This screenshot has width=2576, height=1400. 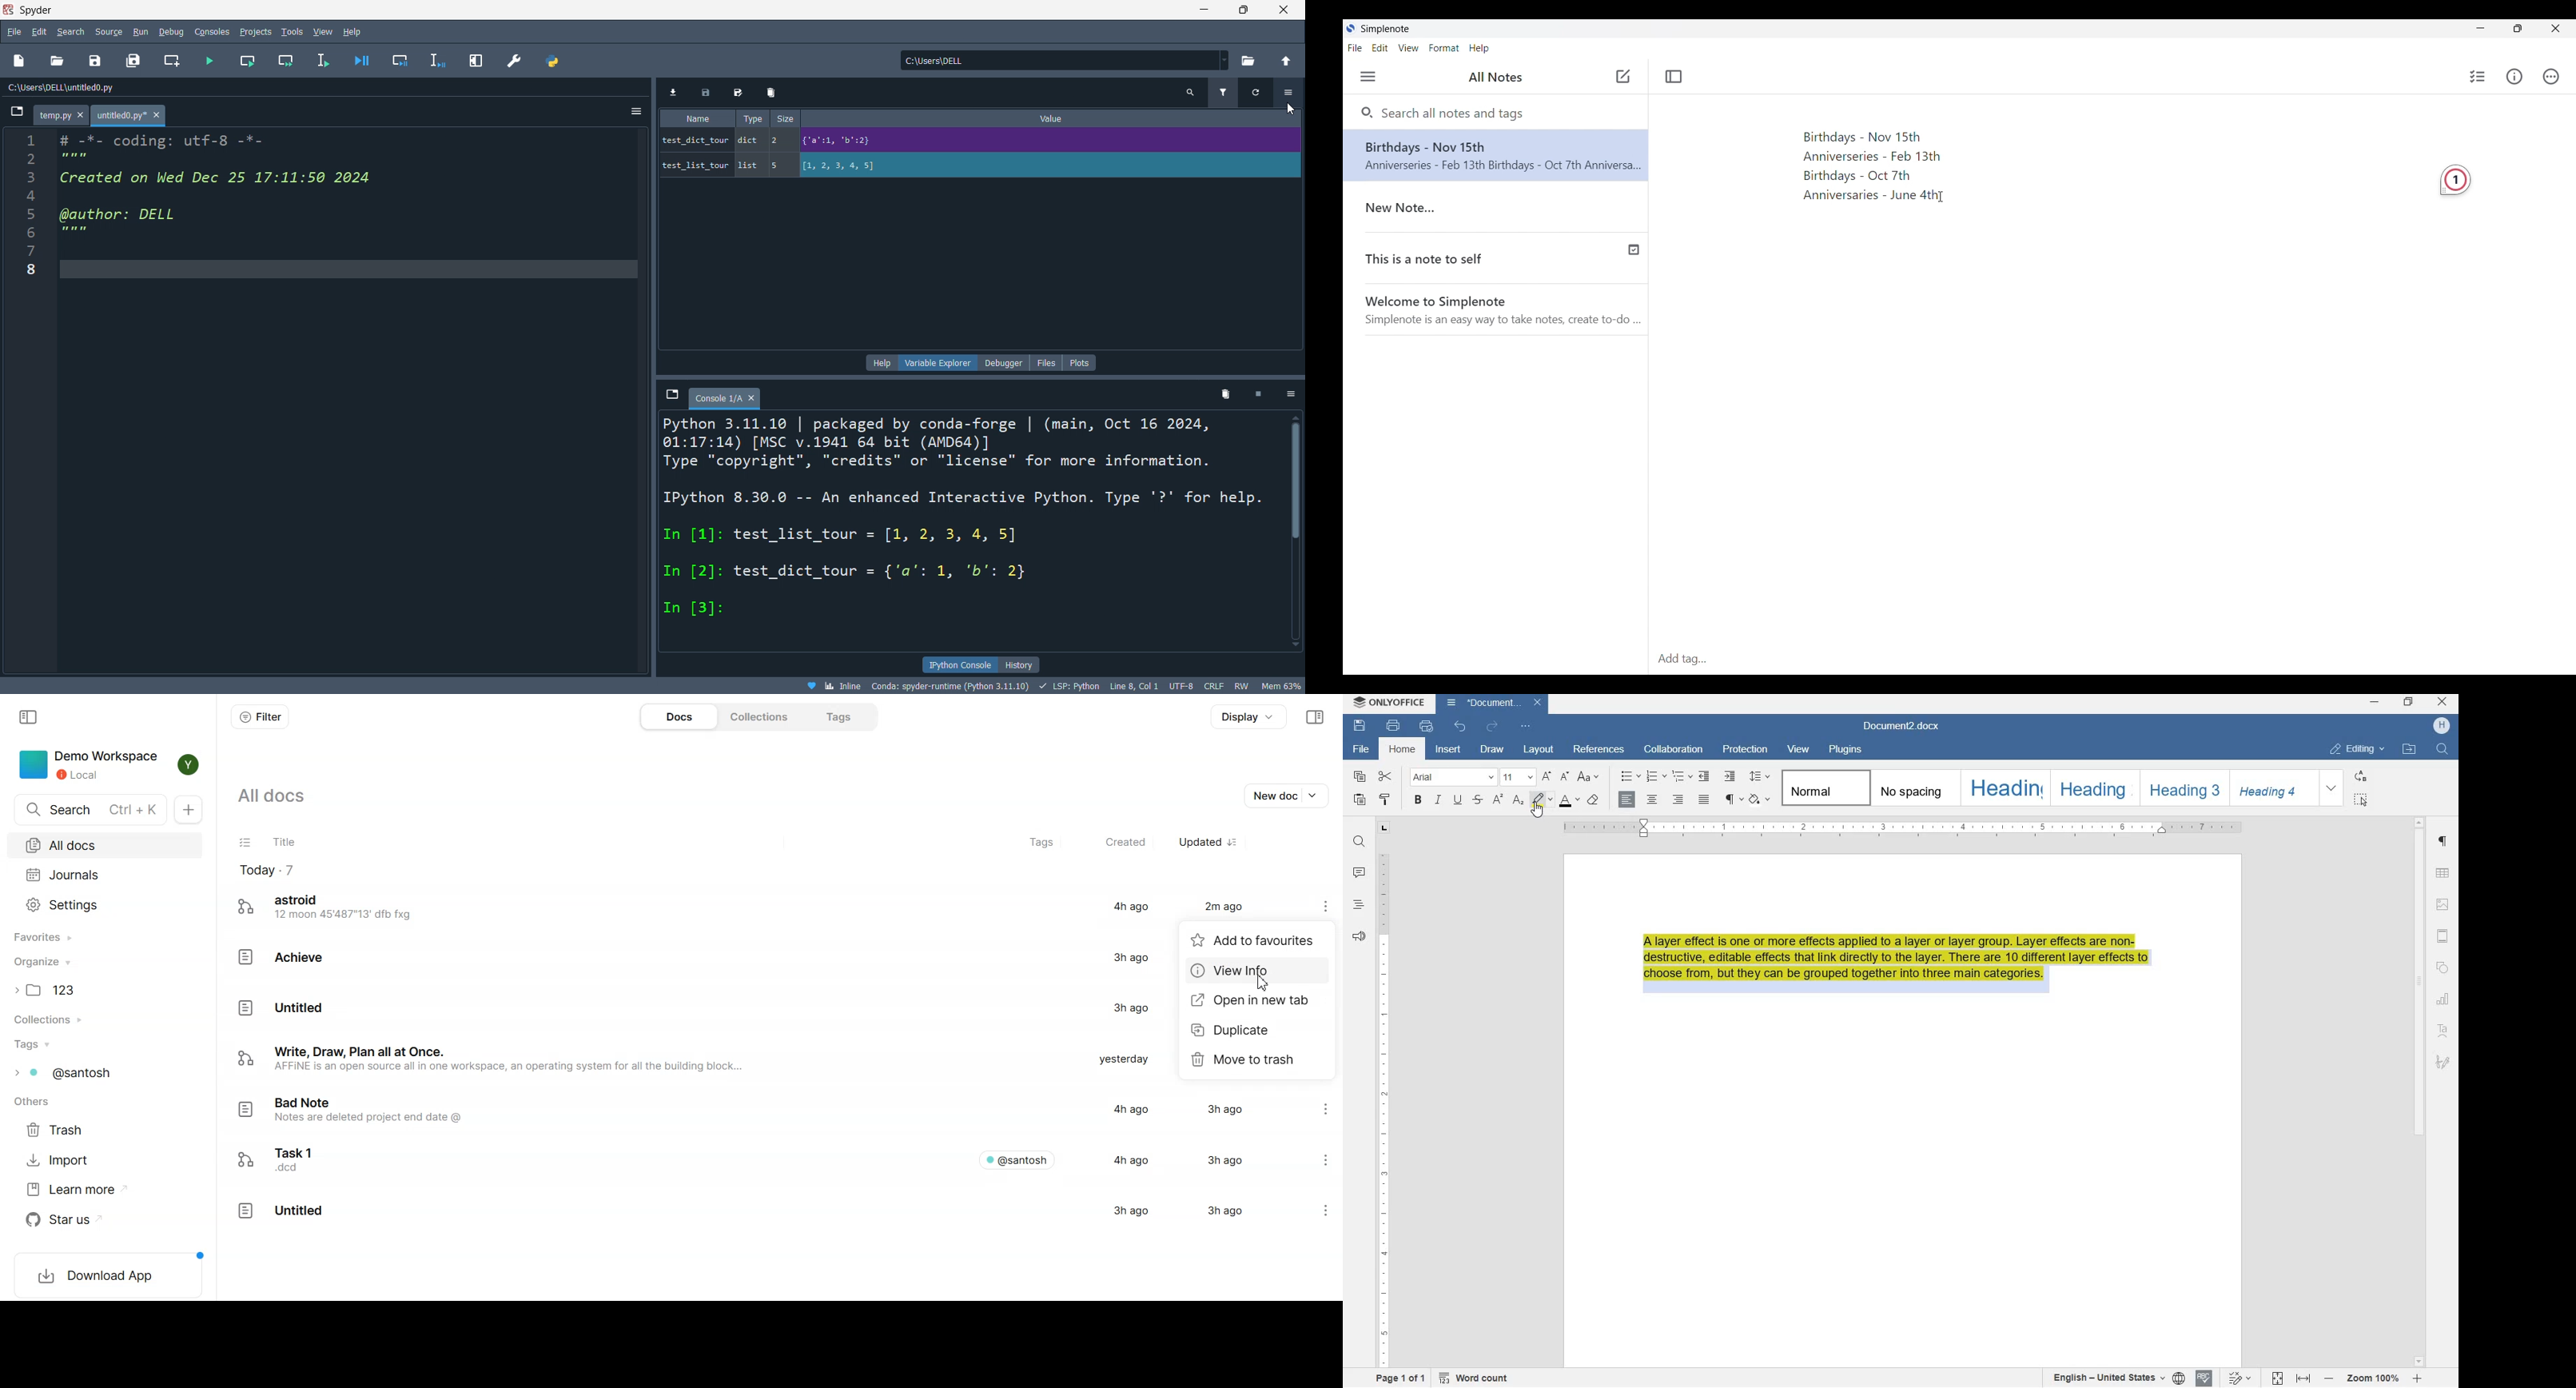 I want to click on tools, so click(x=292, y=32).